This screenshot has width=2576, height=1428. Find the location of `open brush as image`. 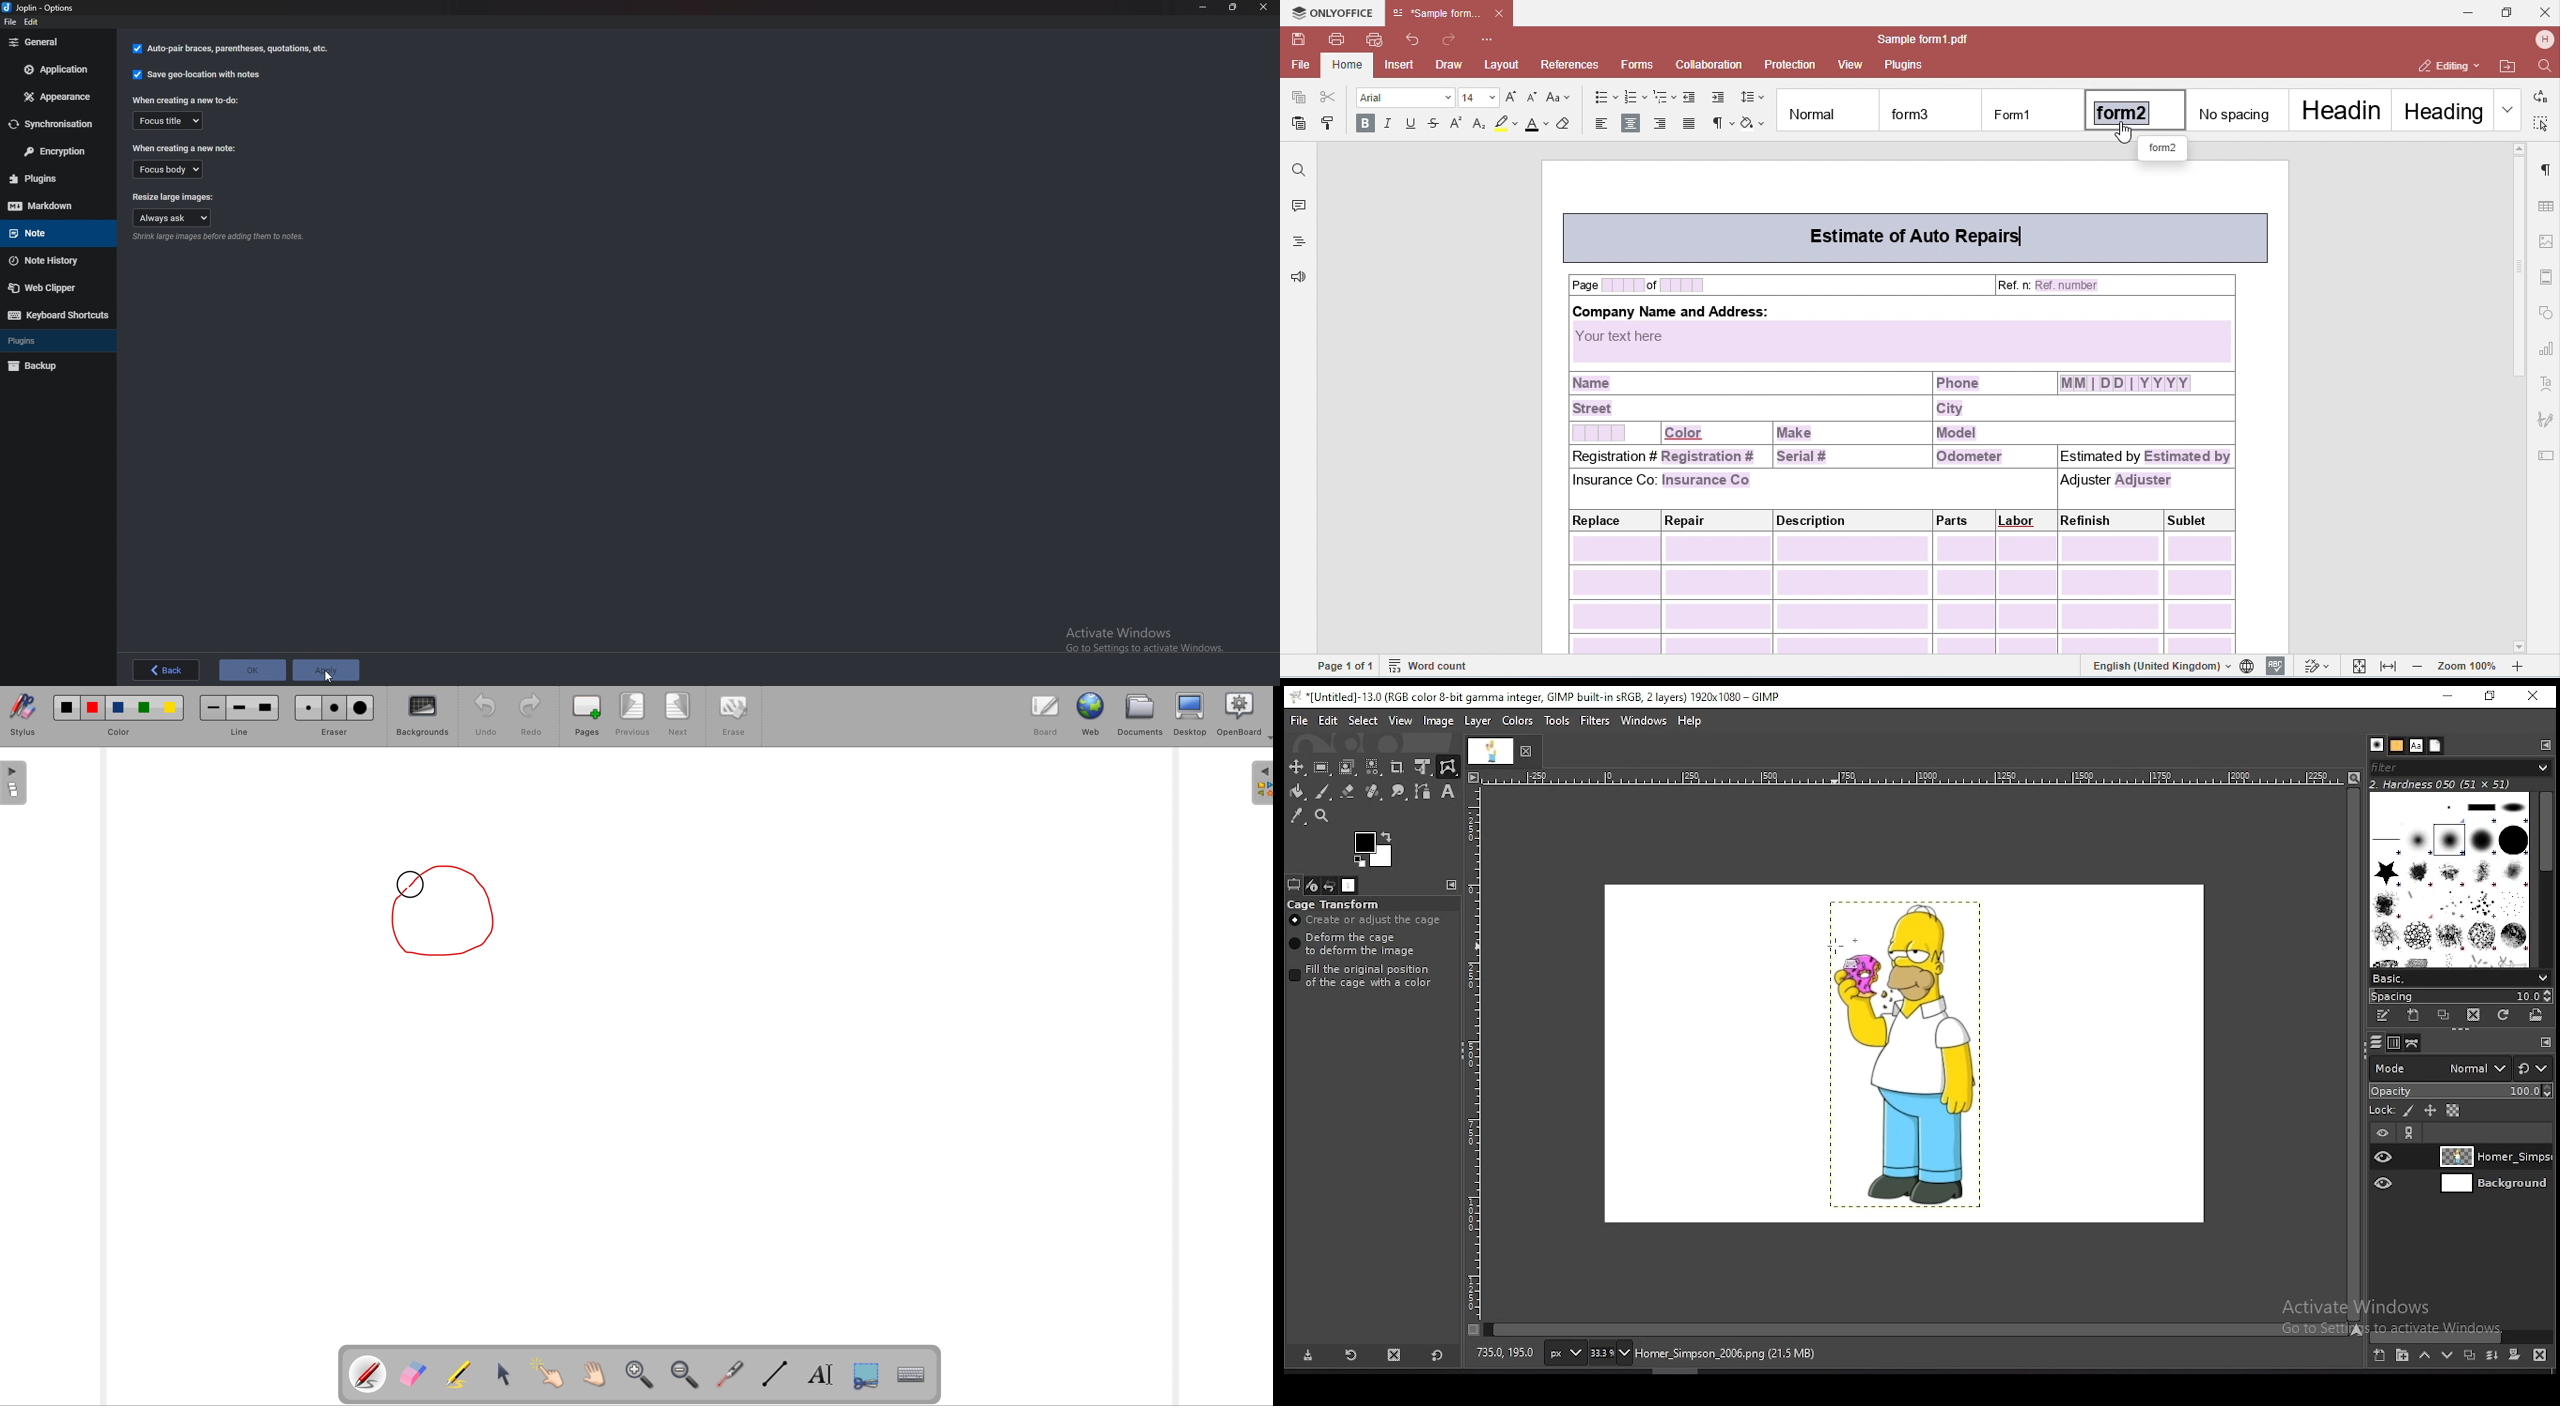

open brush as image is located at coordinates (2536, 1014).